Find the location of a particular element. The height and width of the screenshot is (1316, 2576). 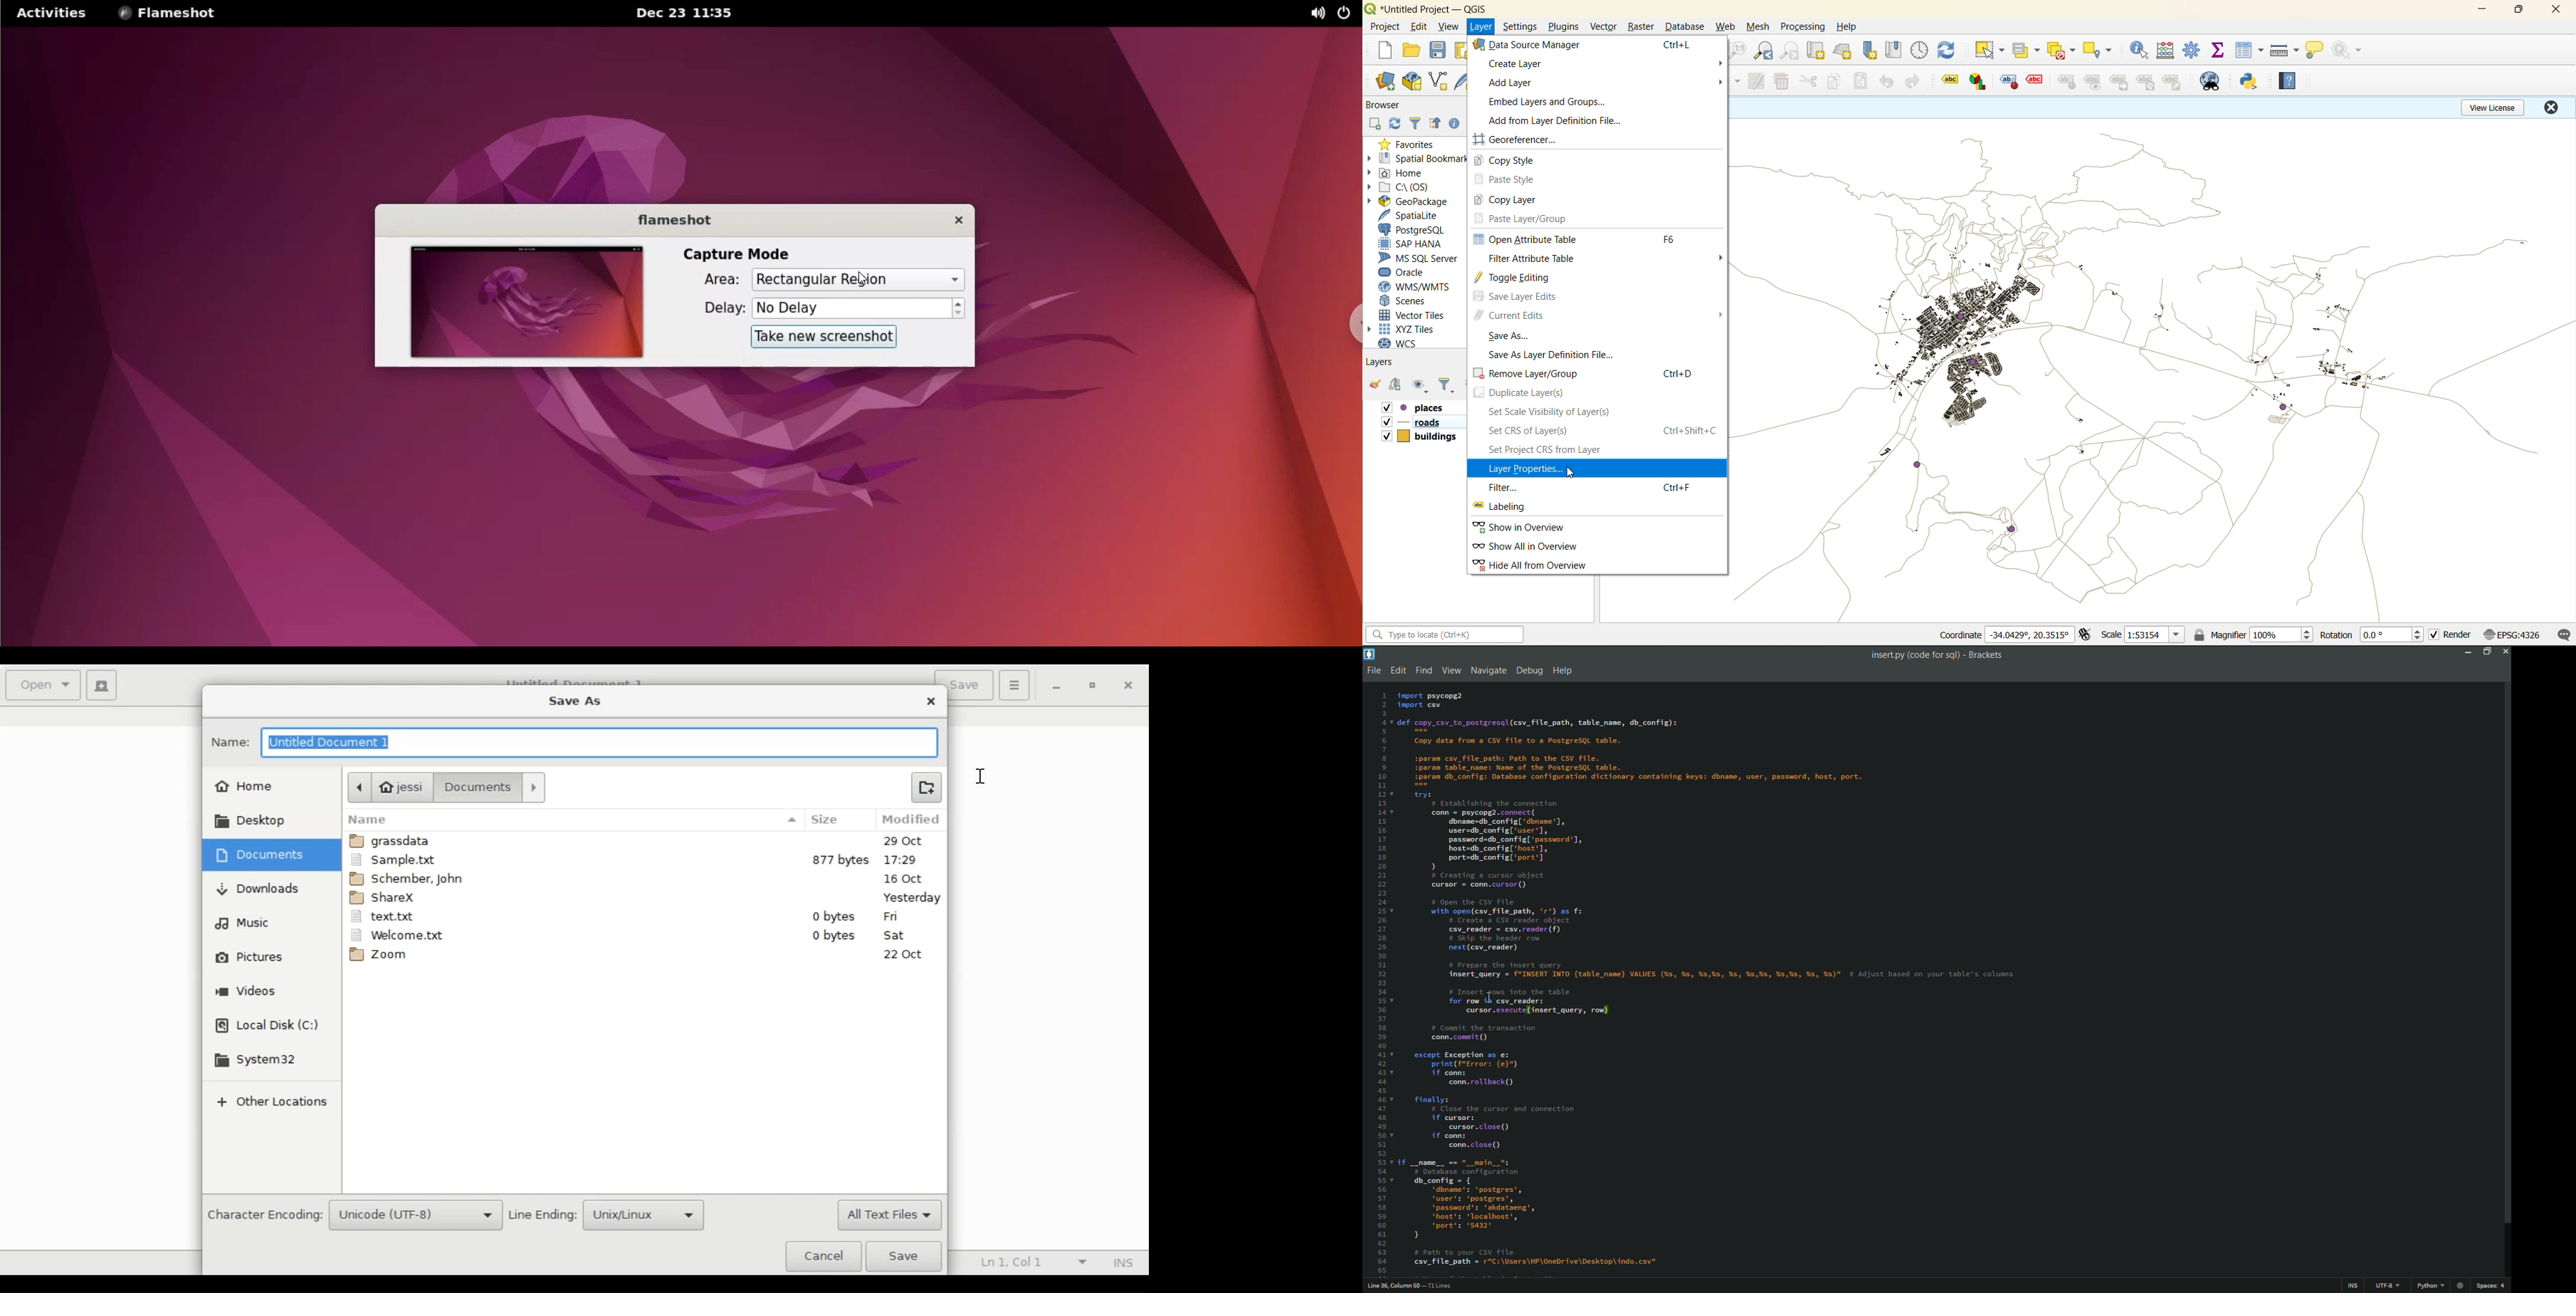

debug menu is located at coordinates (1529, 670).